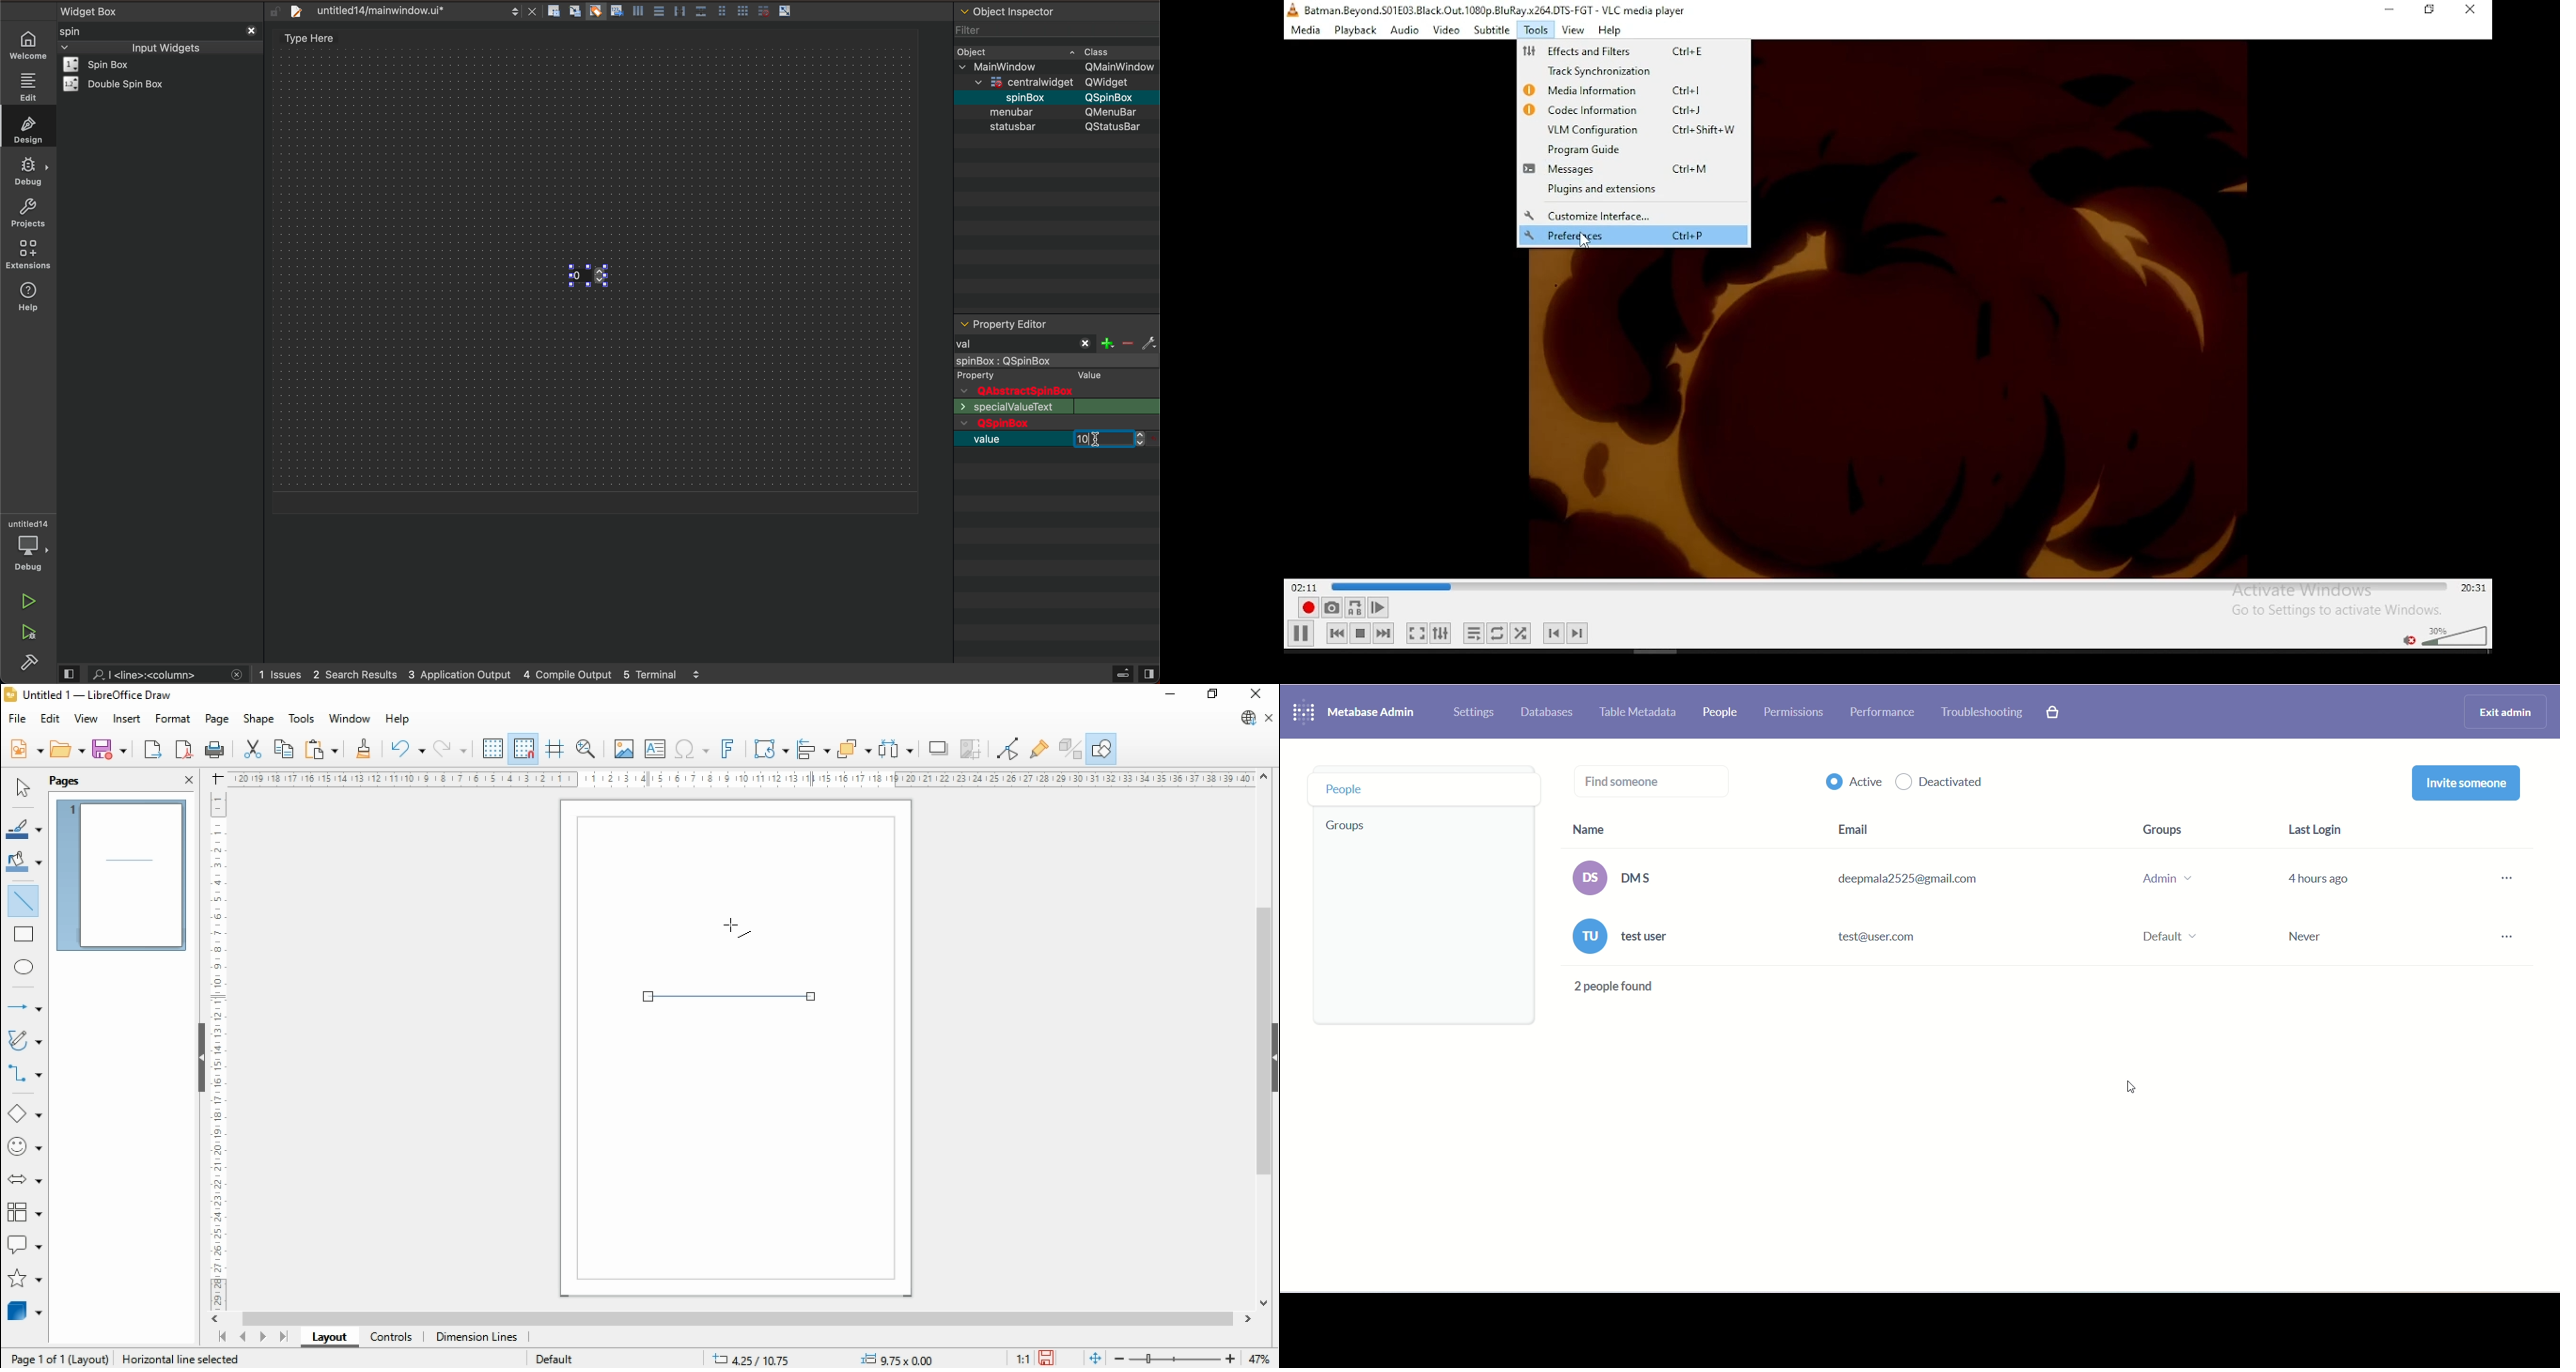 The width and height of the screenshot is (2576, 1372). What do you see at coordinates (24, 1114) in the screenshot?
I see `basic shapes` at bounding box center [24, 1114].